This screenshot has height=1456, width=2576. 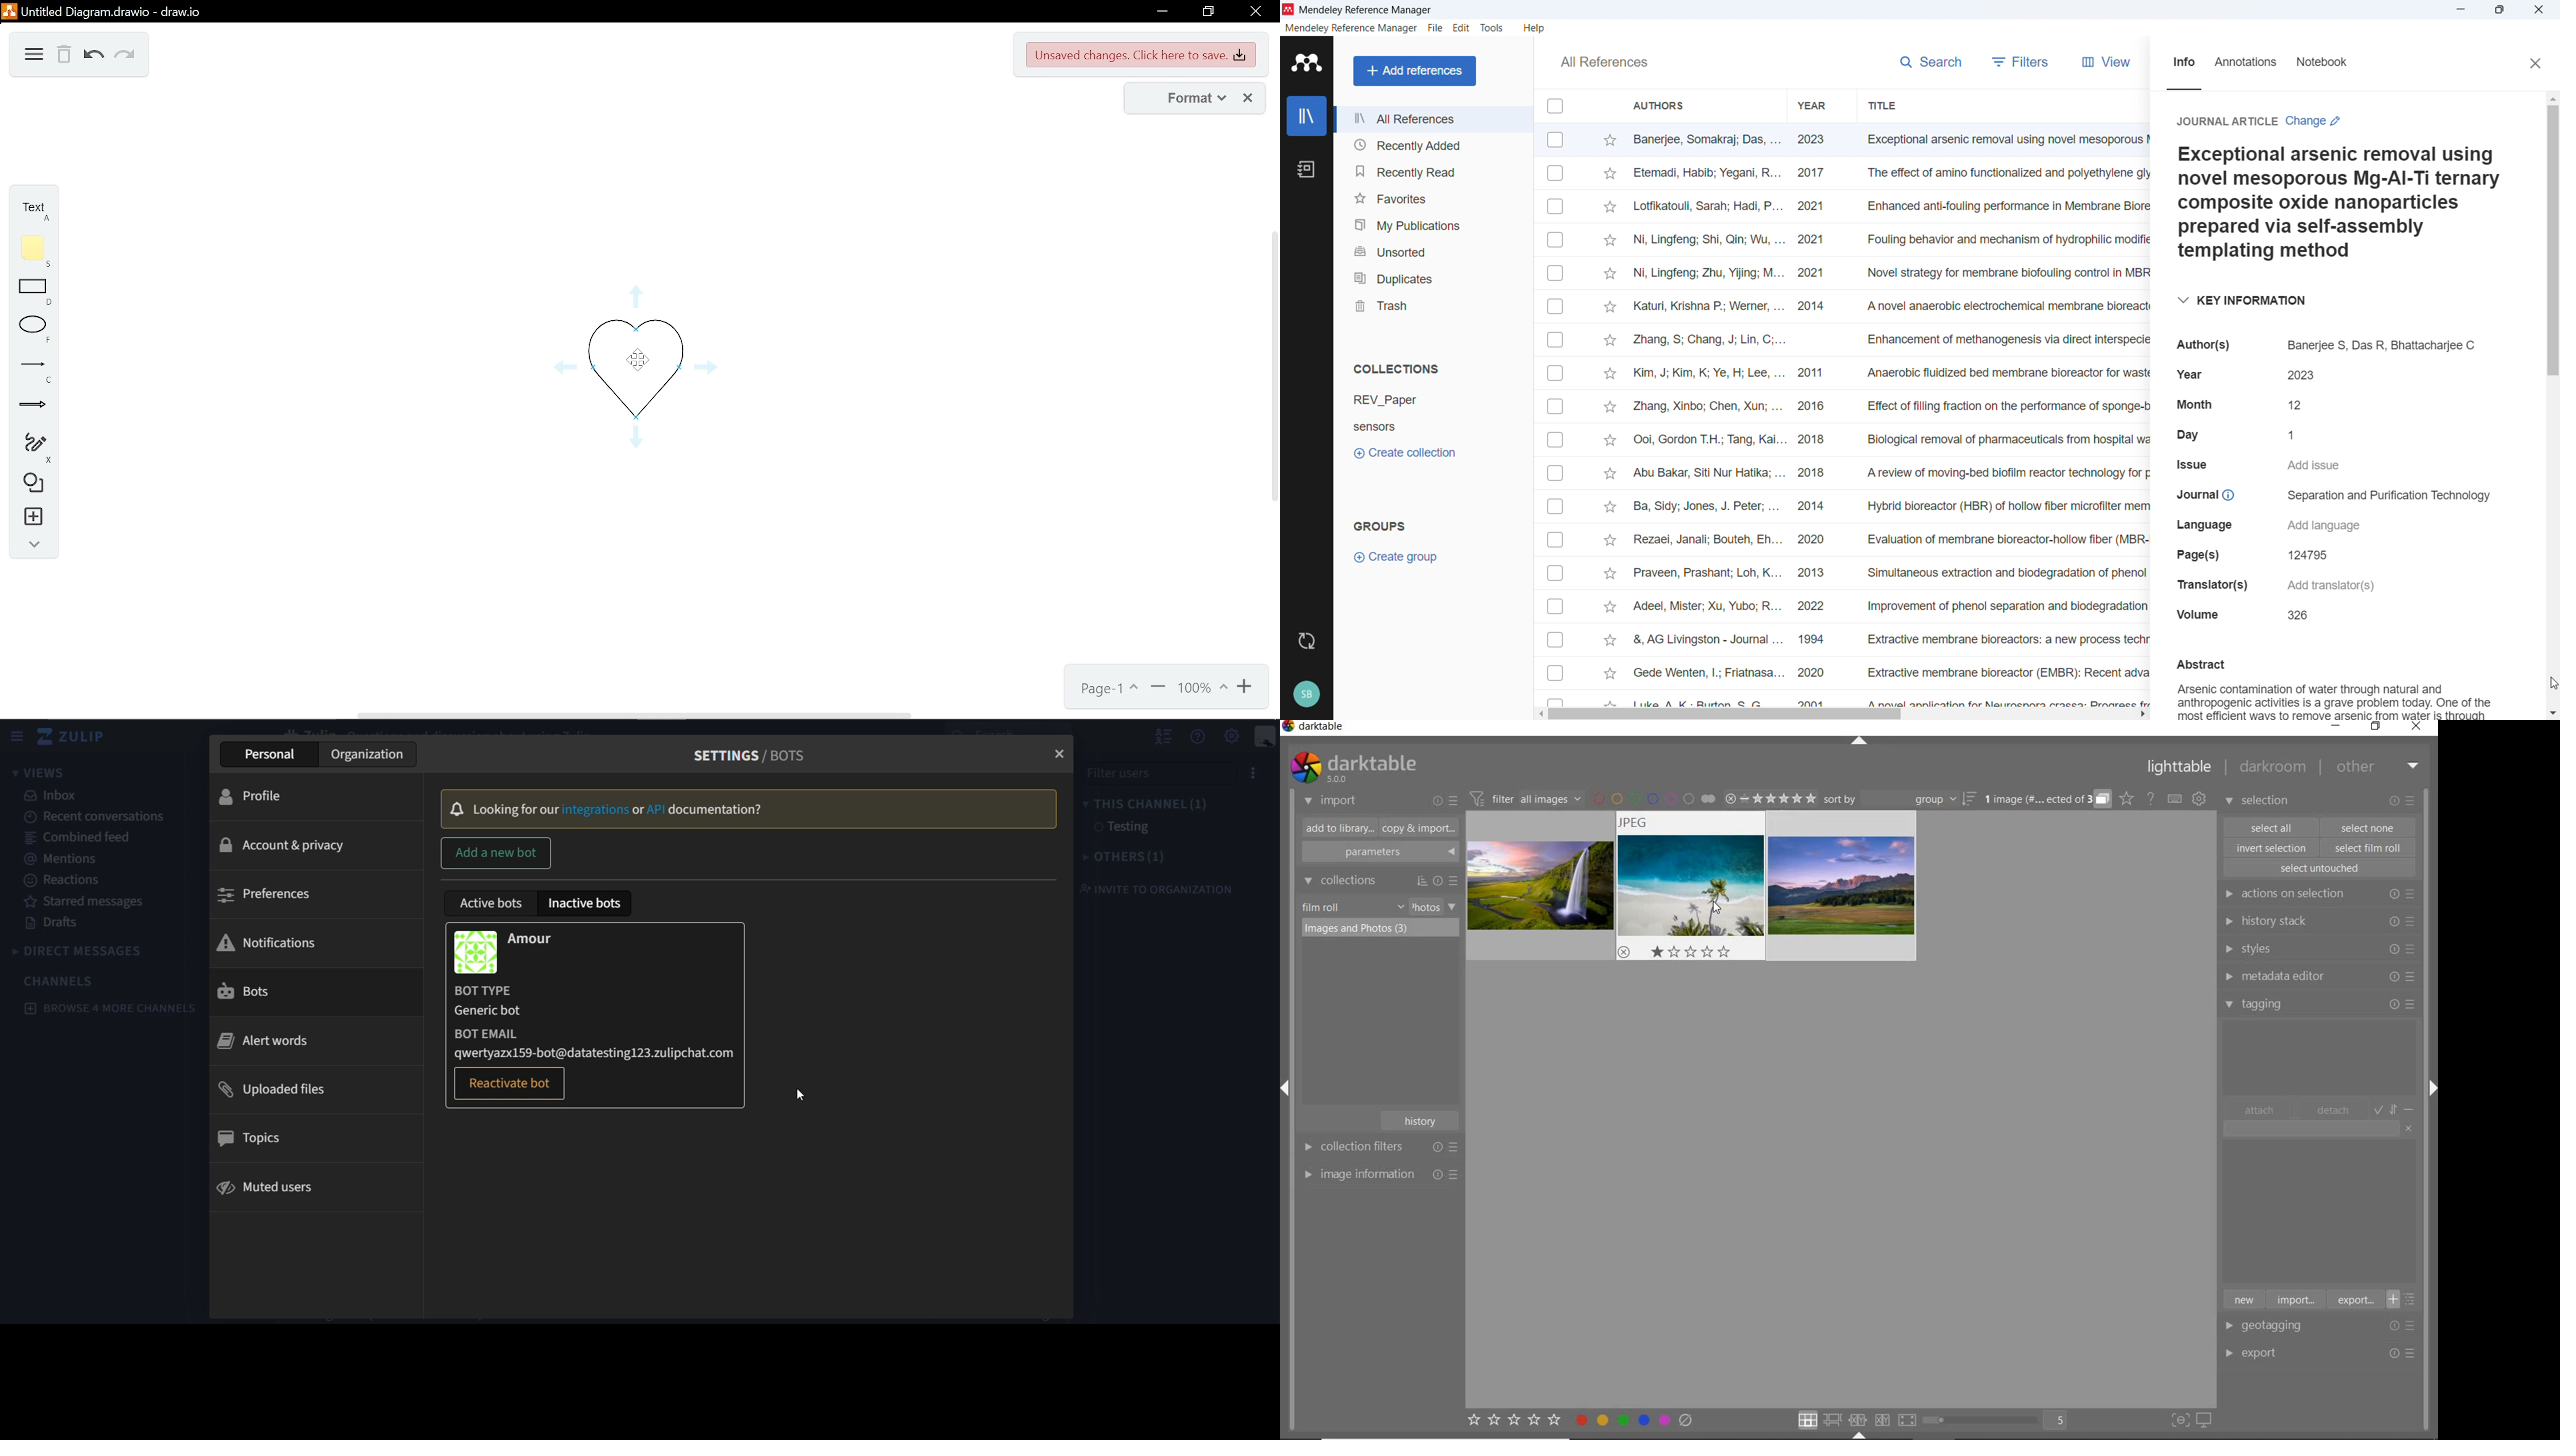 I want to click on Scroll down , so click(x=2552, y=712).